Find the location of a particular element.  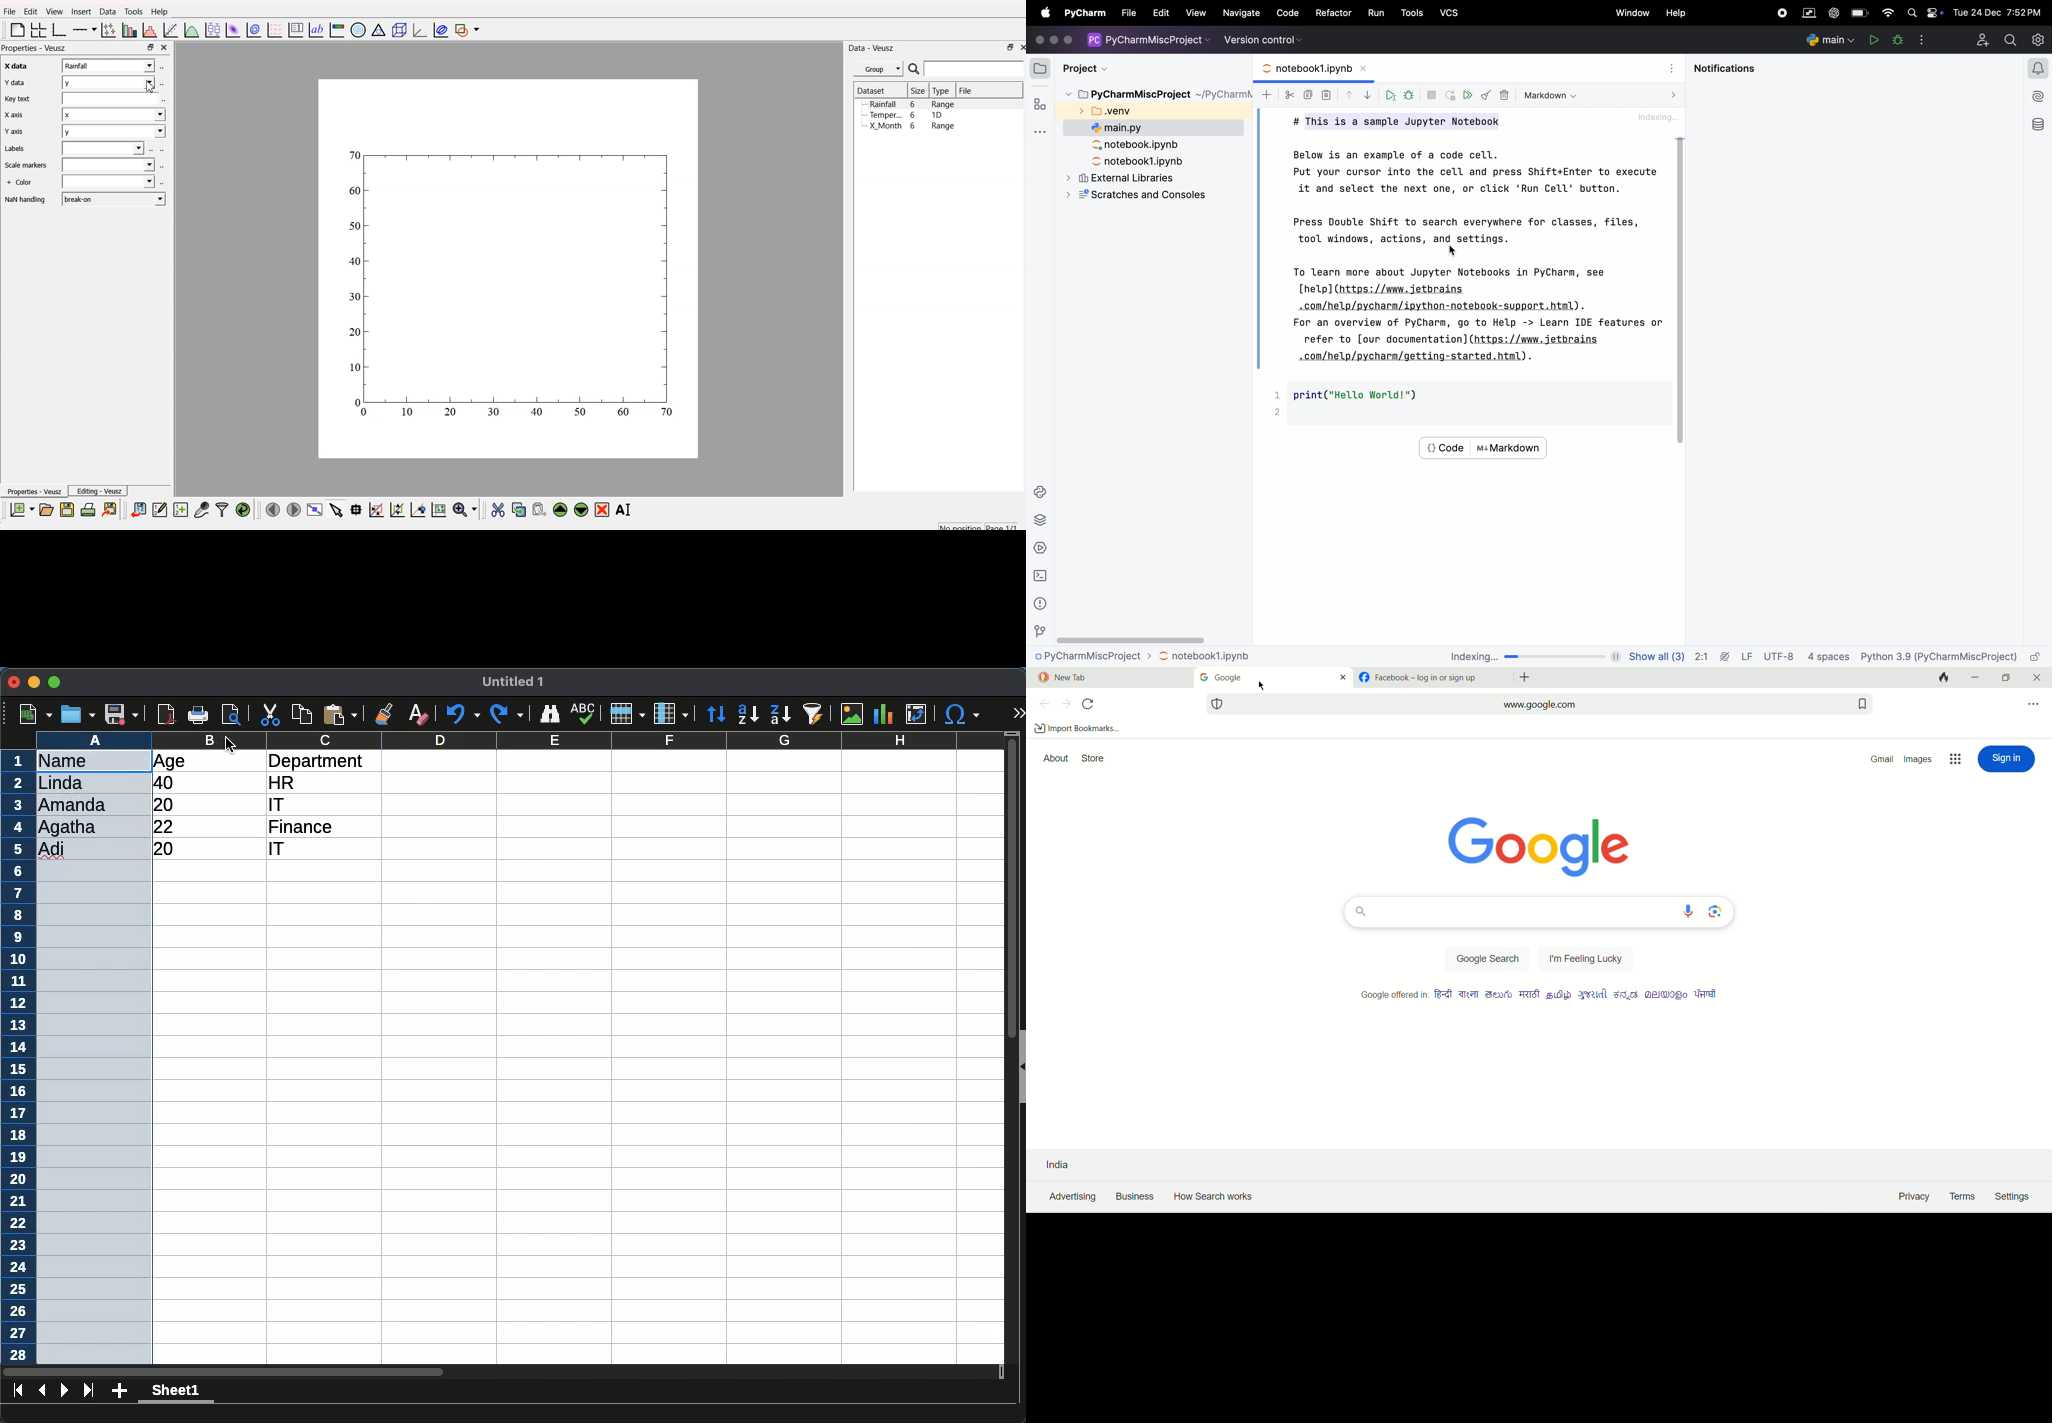

canvas is located at coordinates (509, 271).